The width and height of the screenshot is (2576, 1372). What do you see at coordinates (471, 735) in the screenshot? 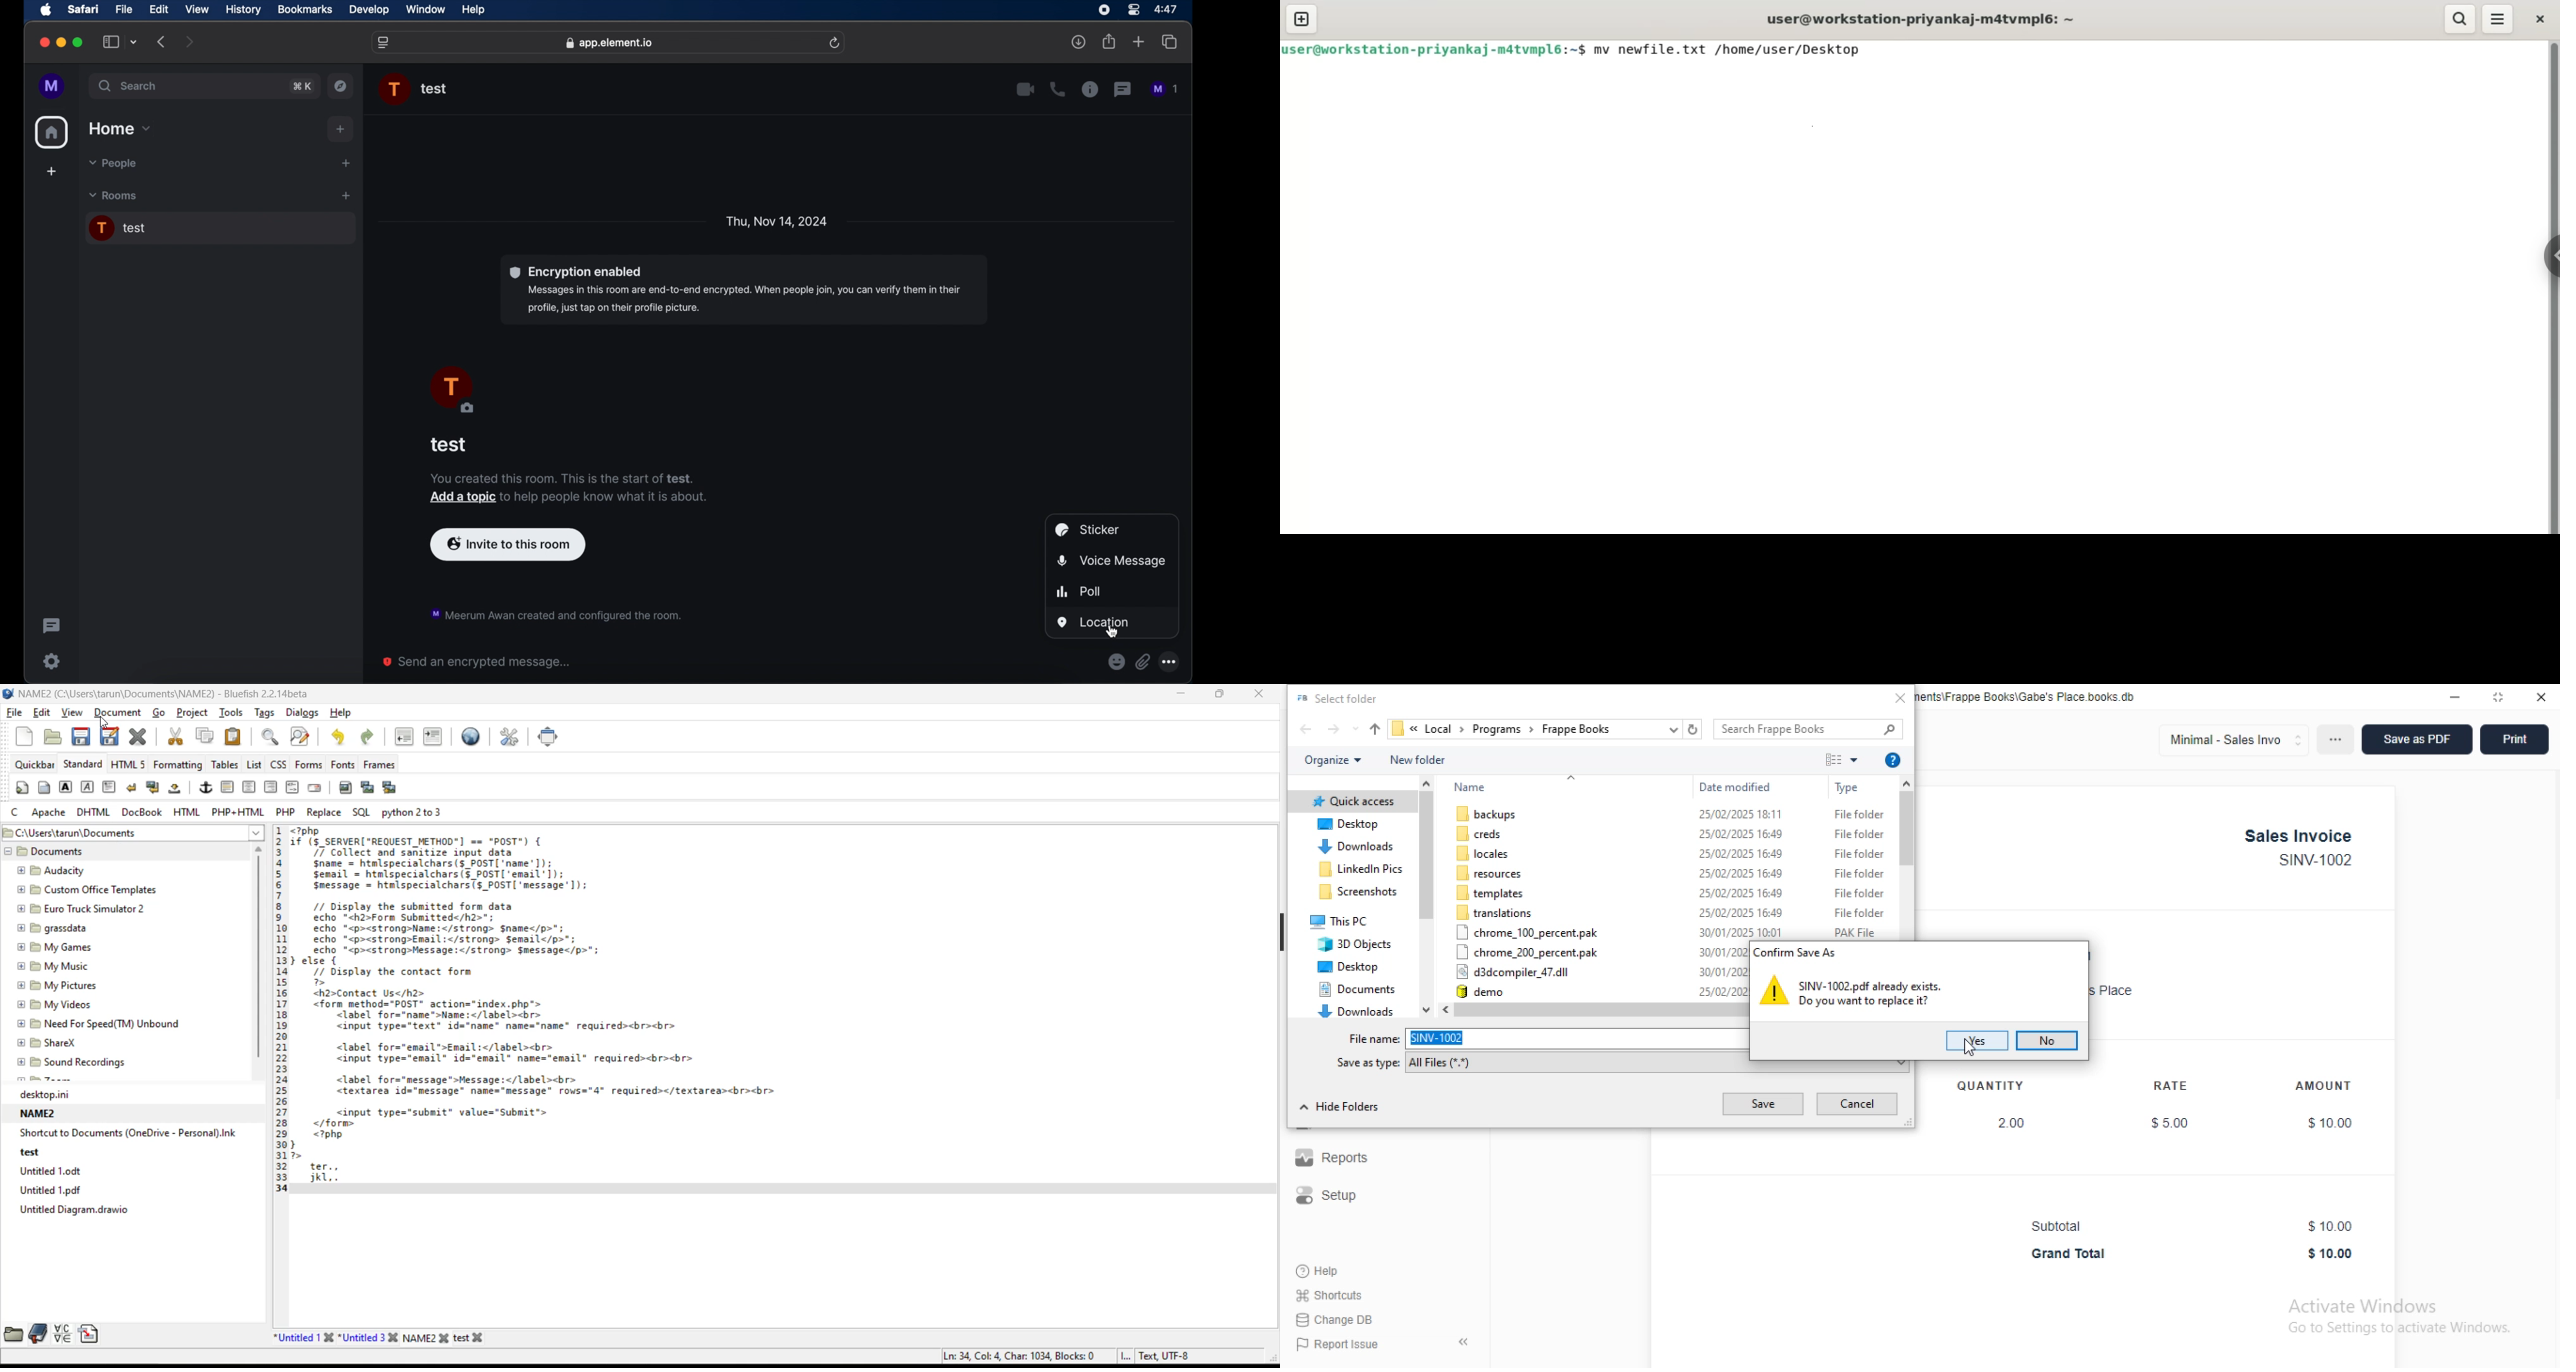
I see `preview in browser` at bounding box center [471, 735].